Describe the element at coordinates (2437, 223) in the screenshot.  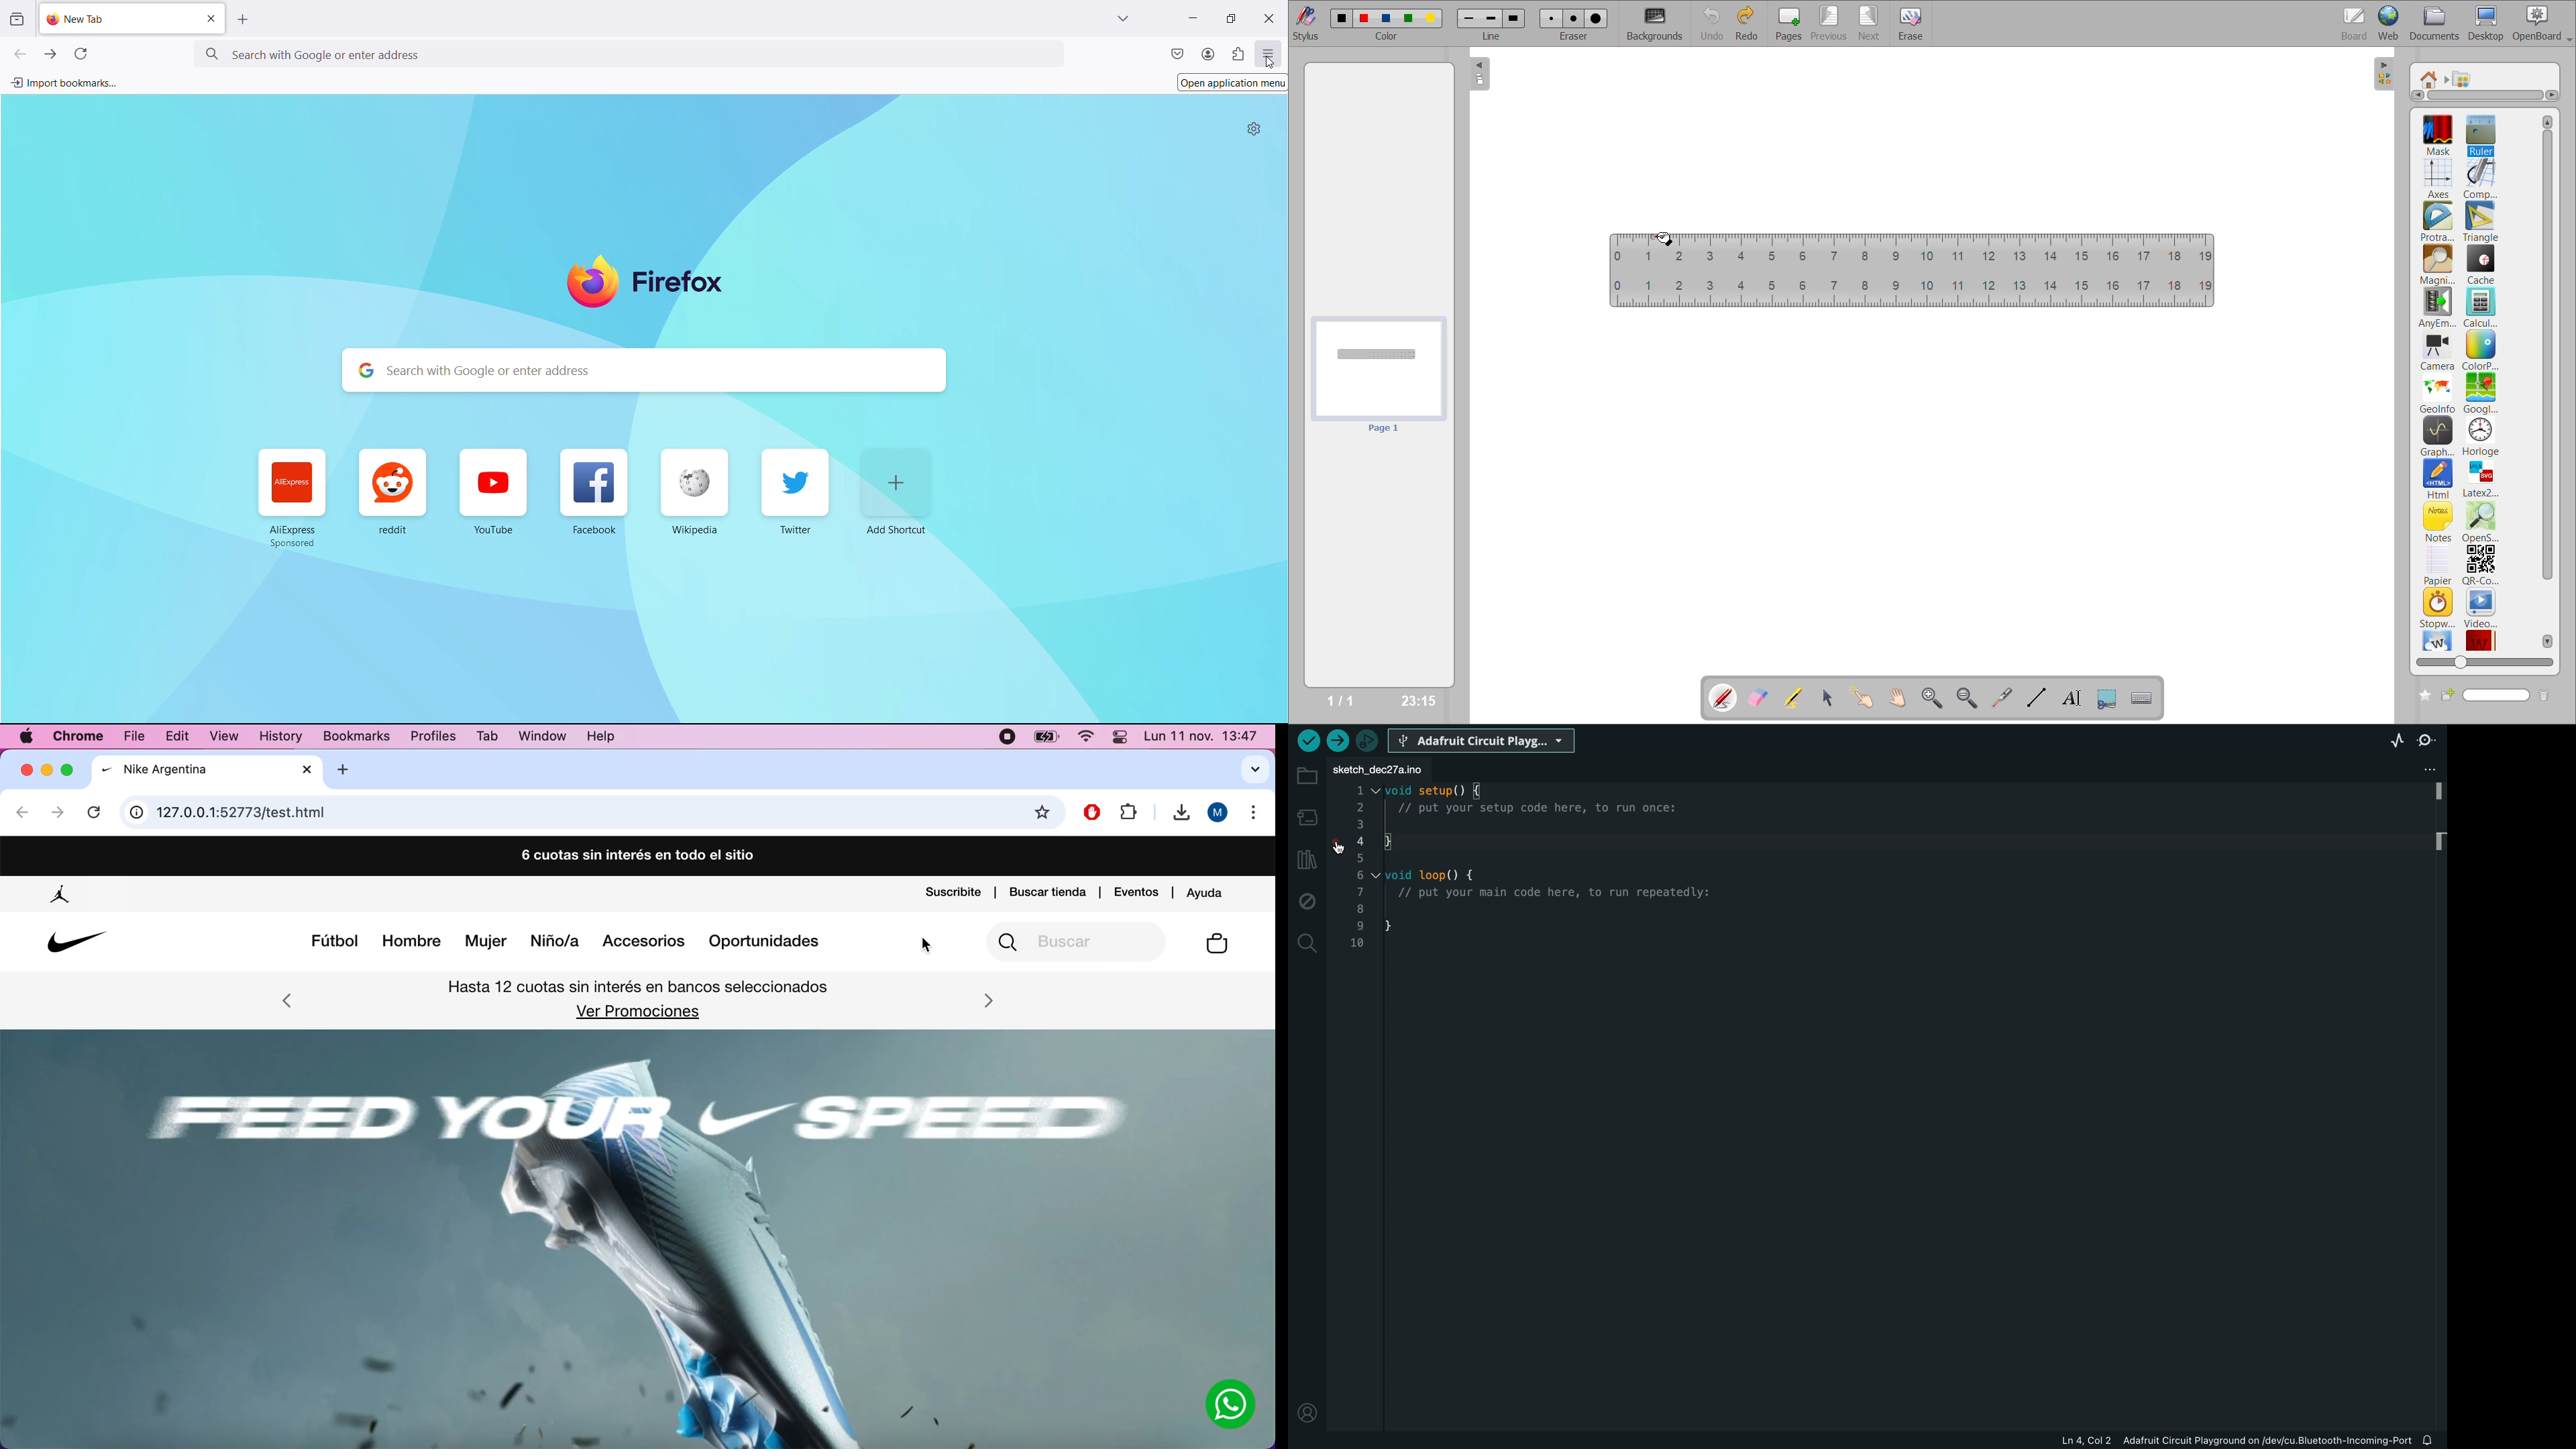
I see `protractor` at that location.